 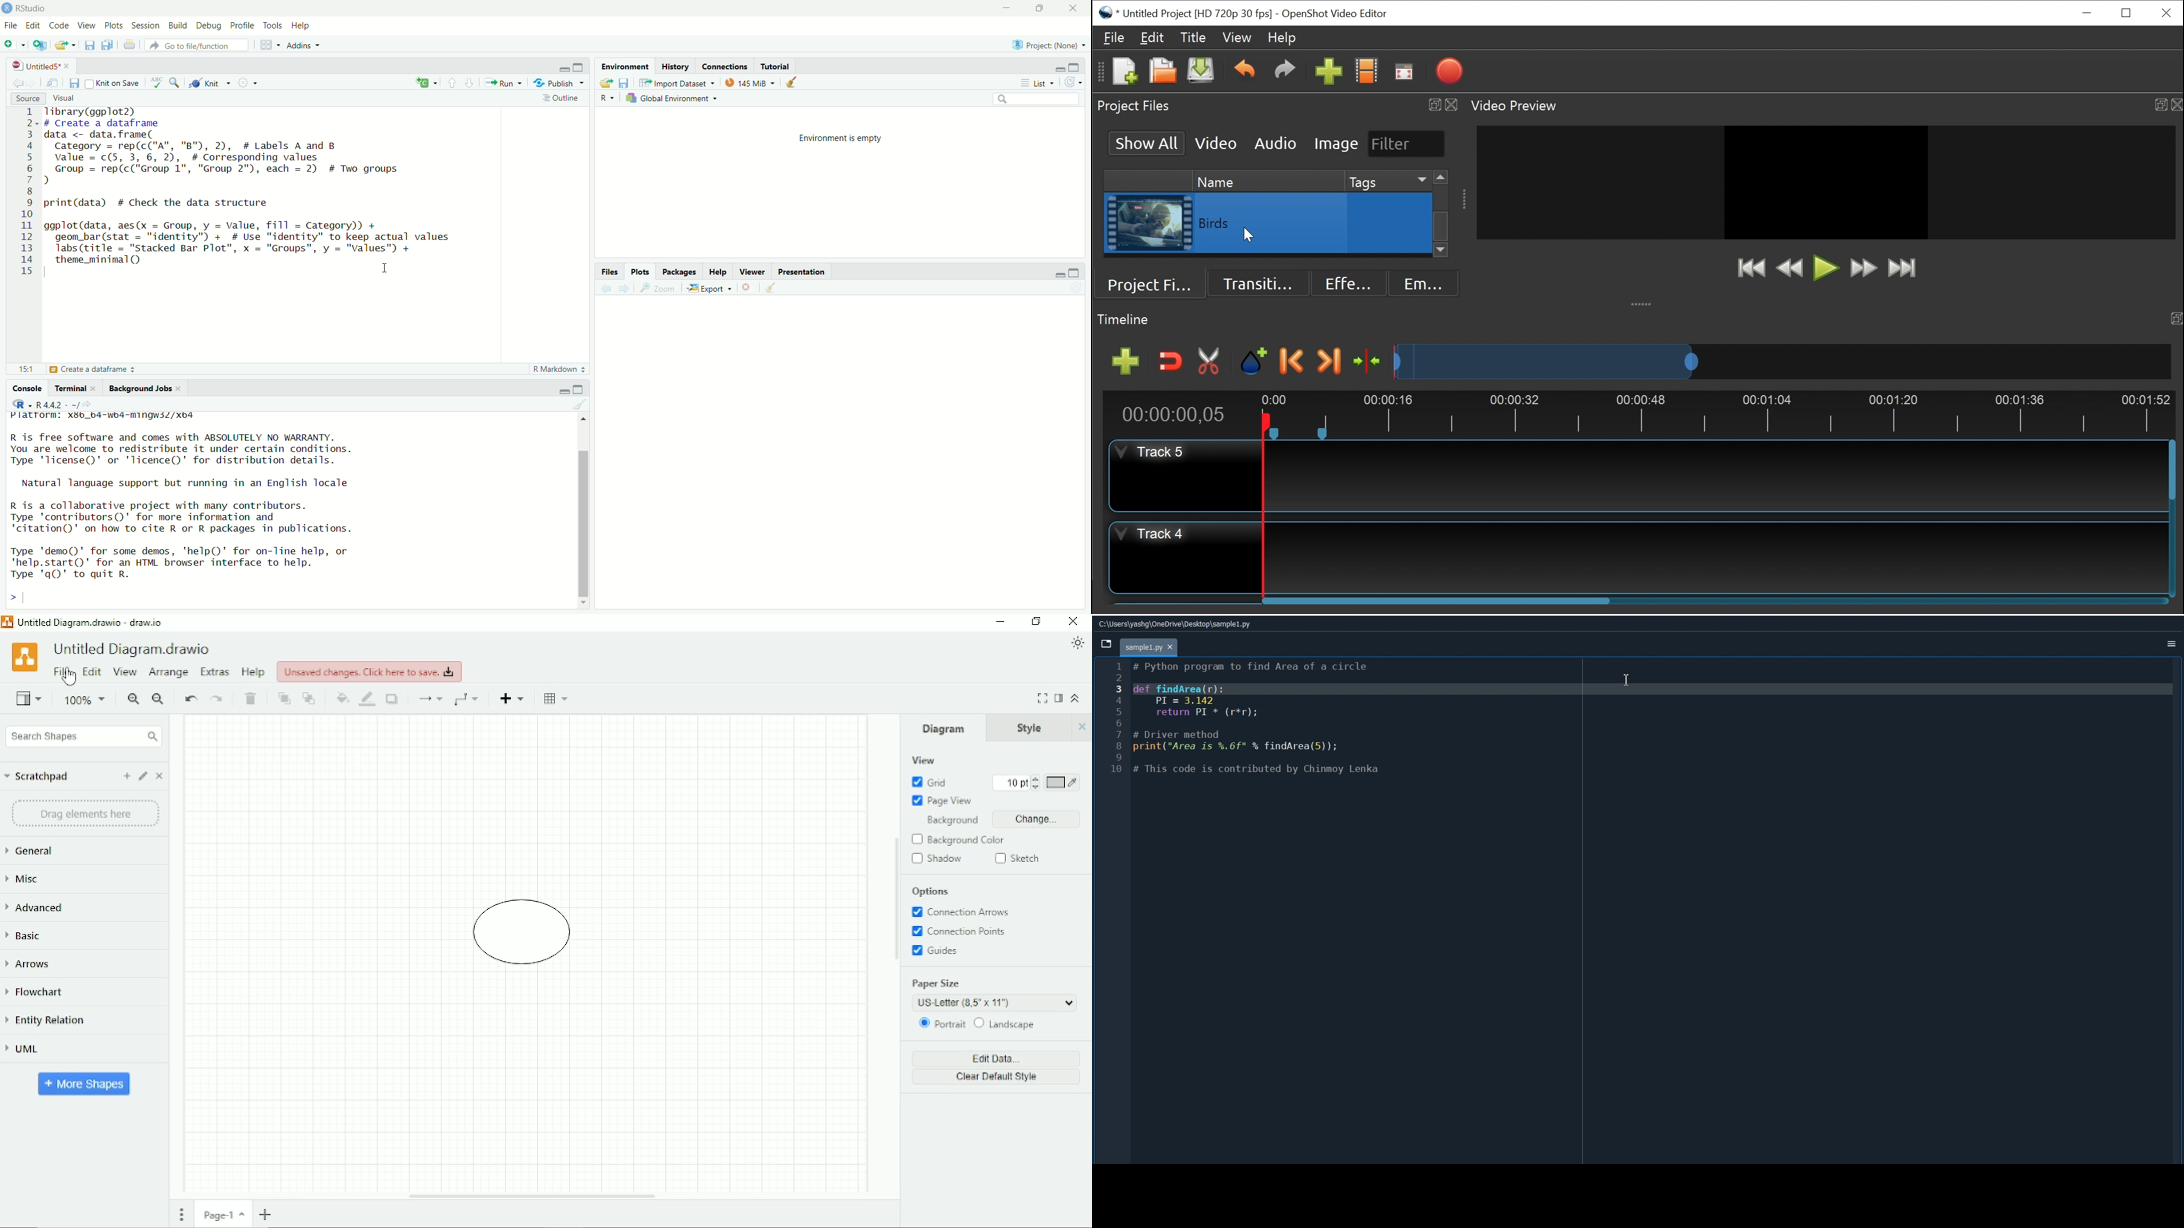 I want to click on Terminal, so click(x=76, y=387).